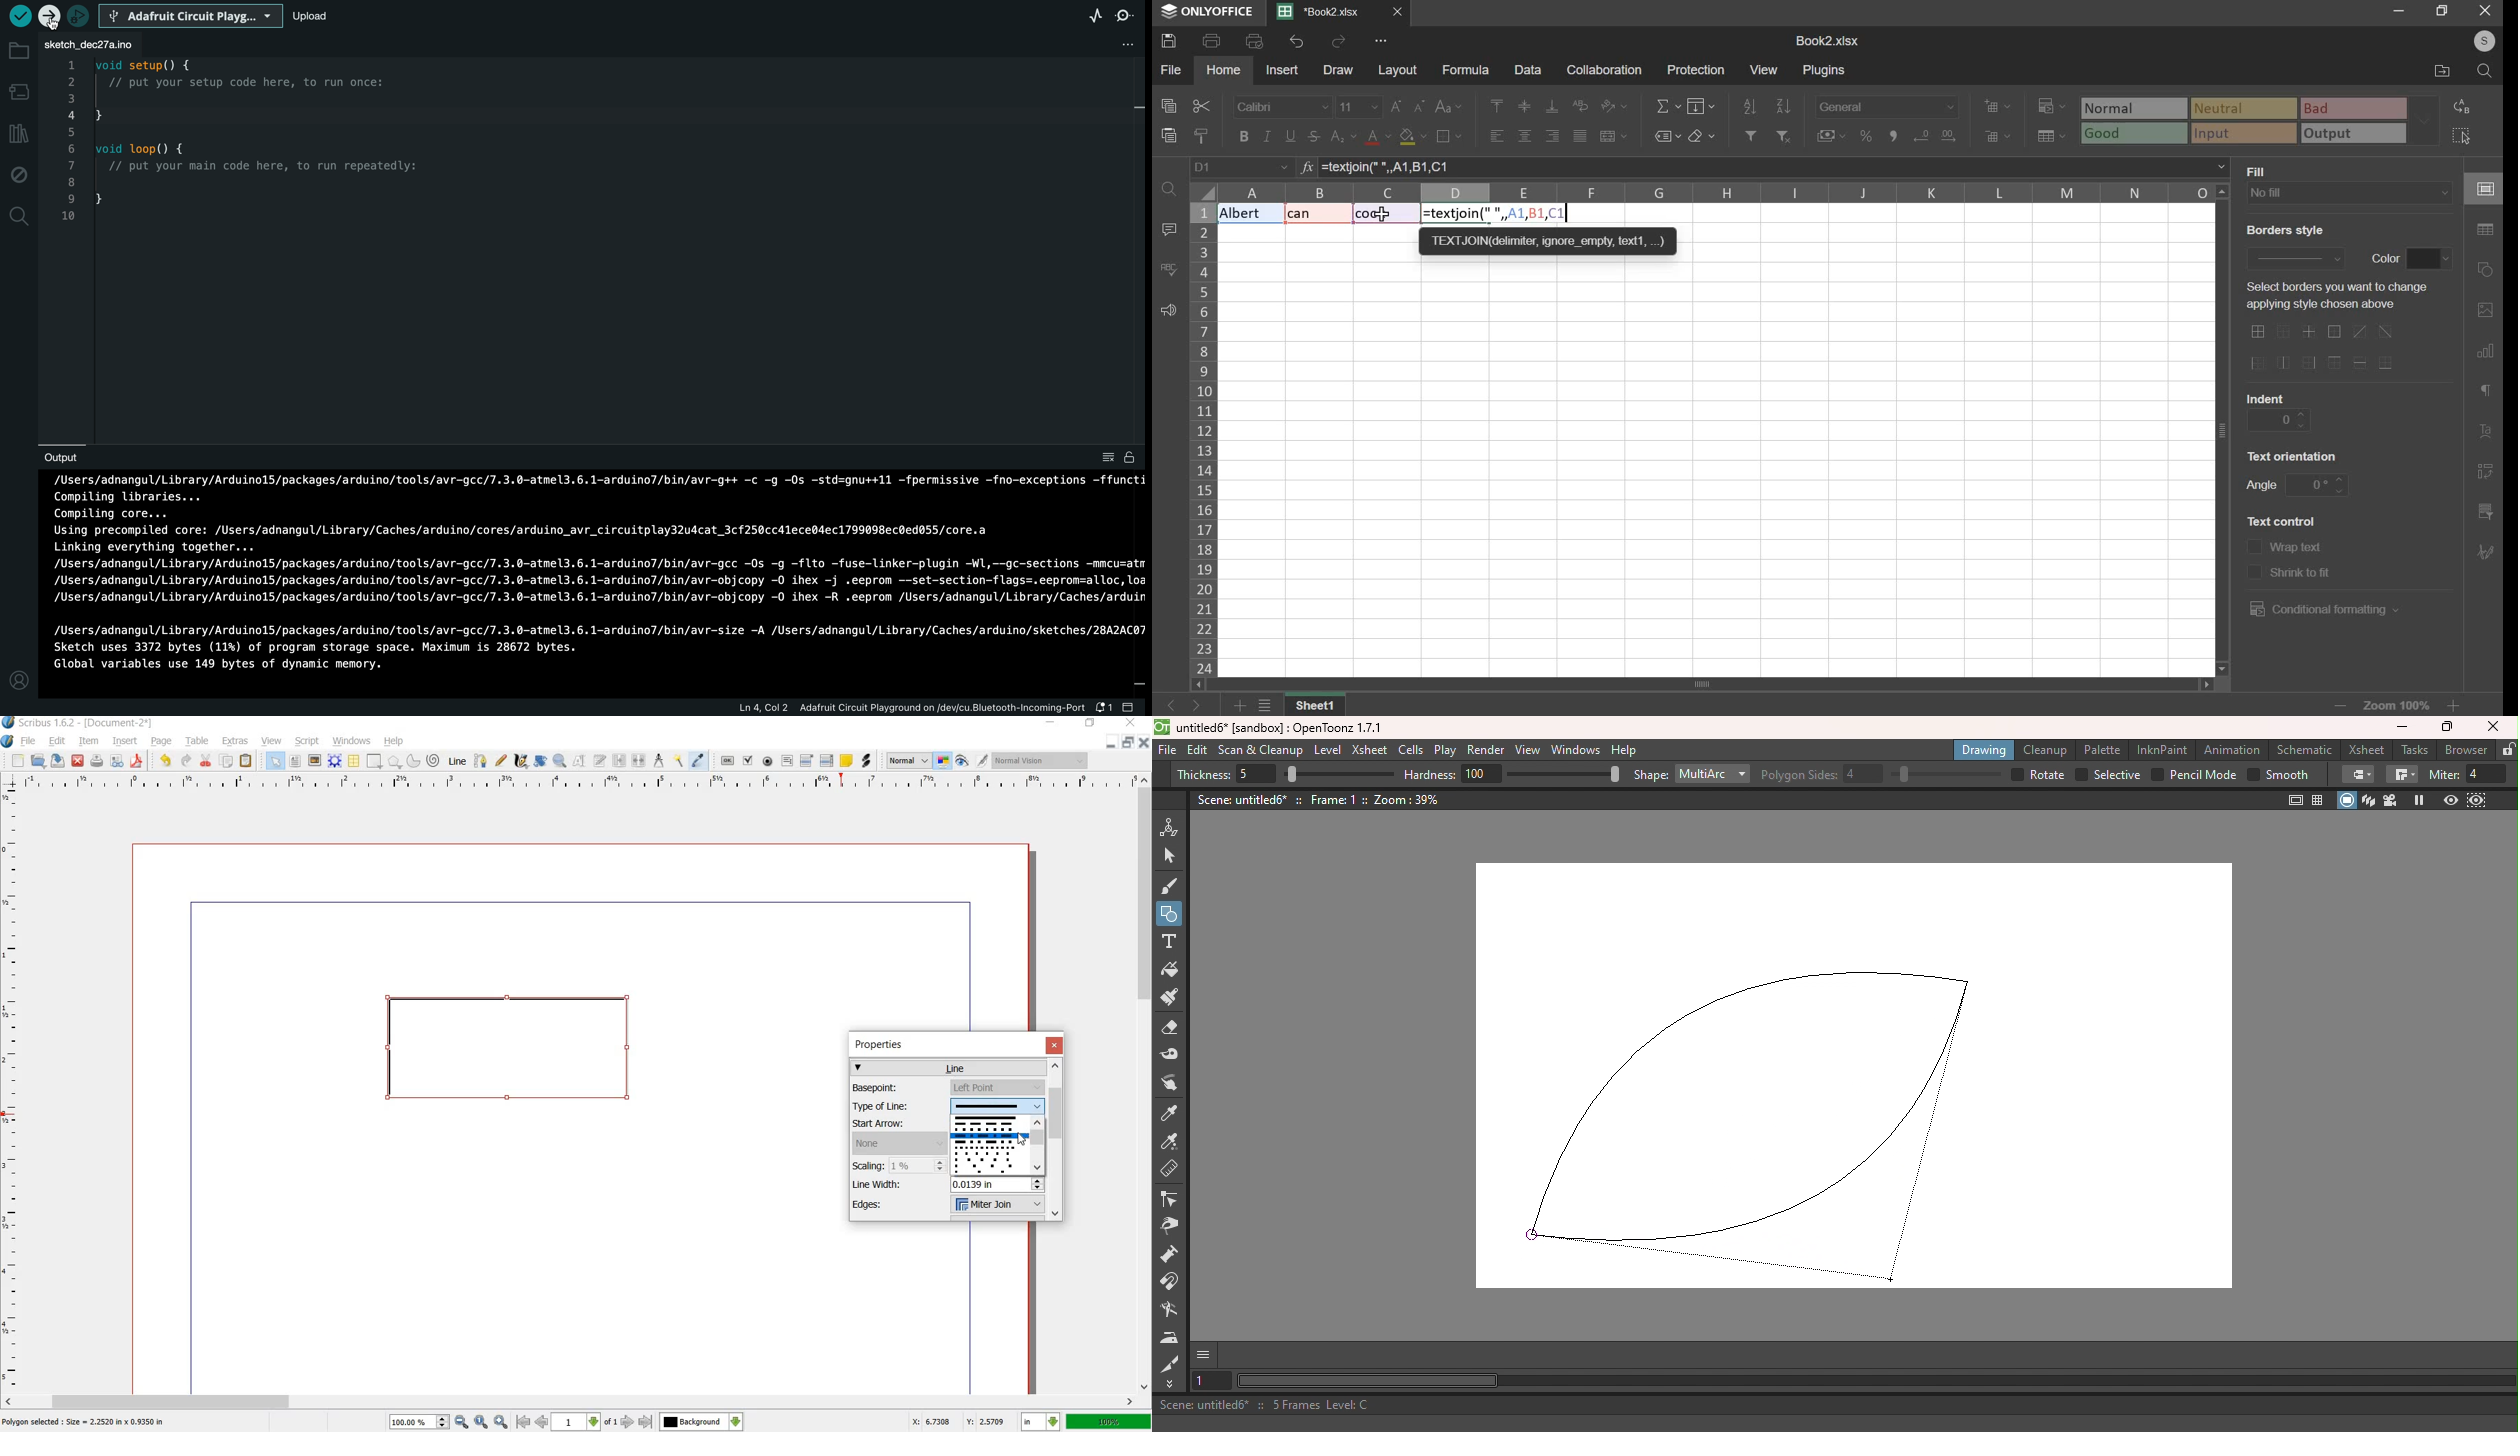 The image size is (2520, 1456). What do you see at coordinates (1493, 105) in the screenshot?
I see `align left` at bounding box center [1493, 105].